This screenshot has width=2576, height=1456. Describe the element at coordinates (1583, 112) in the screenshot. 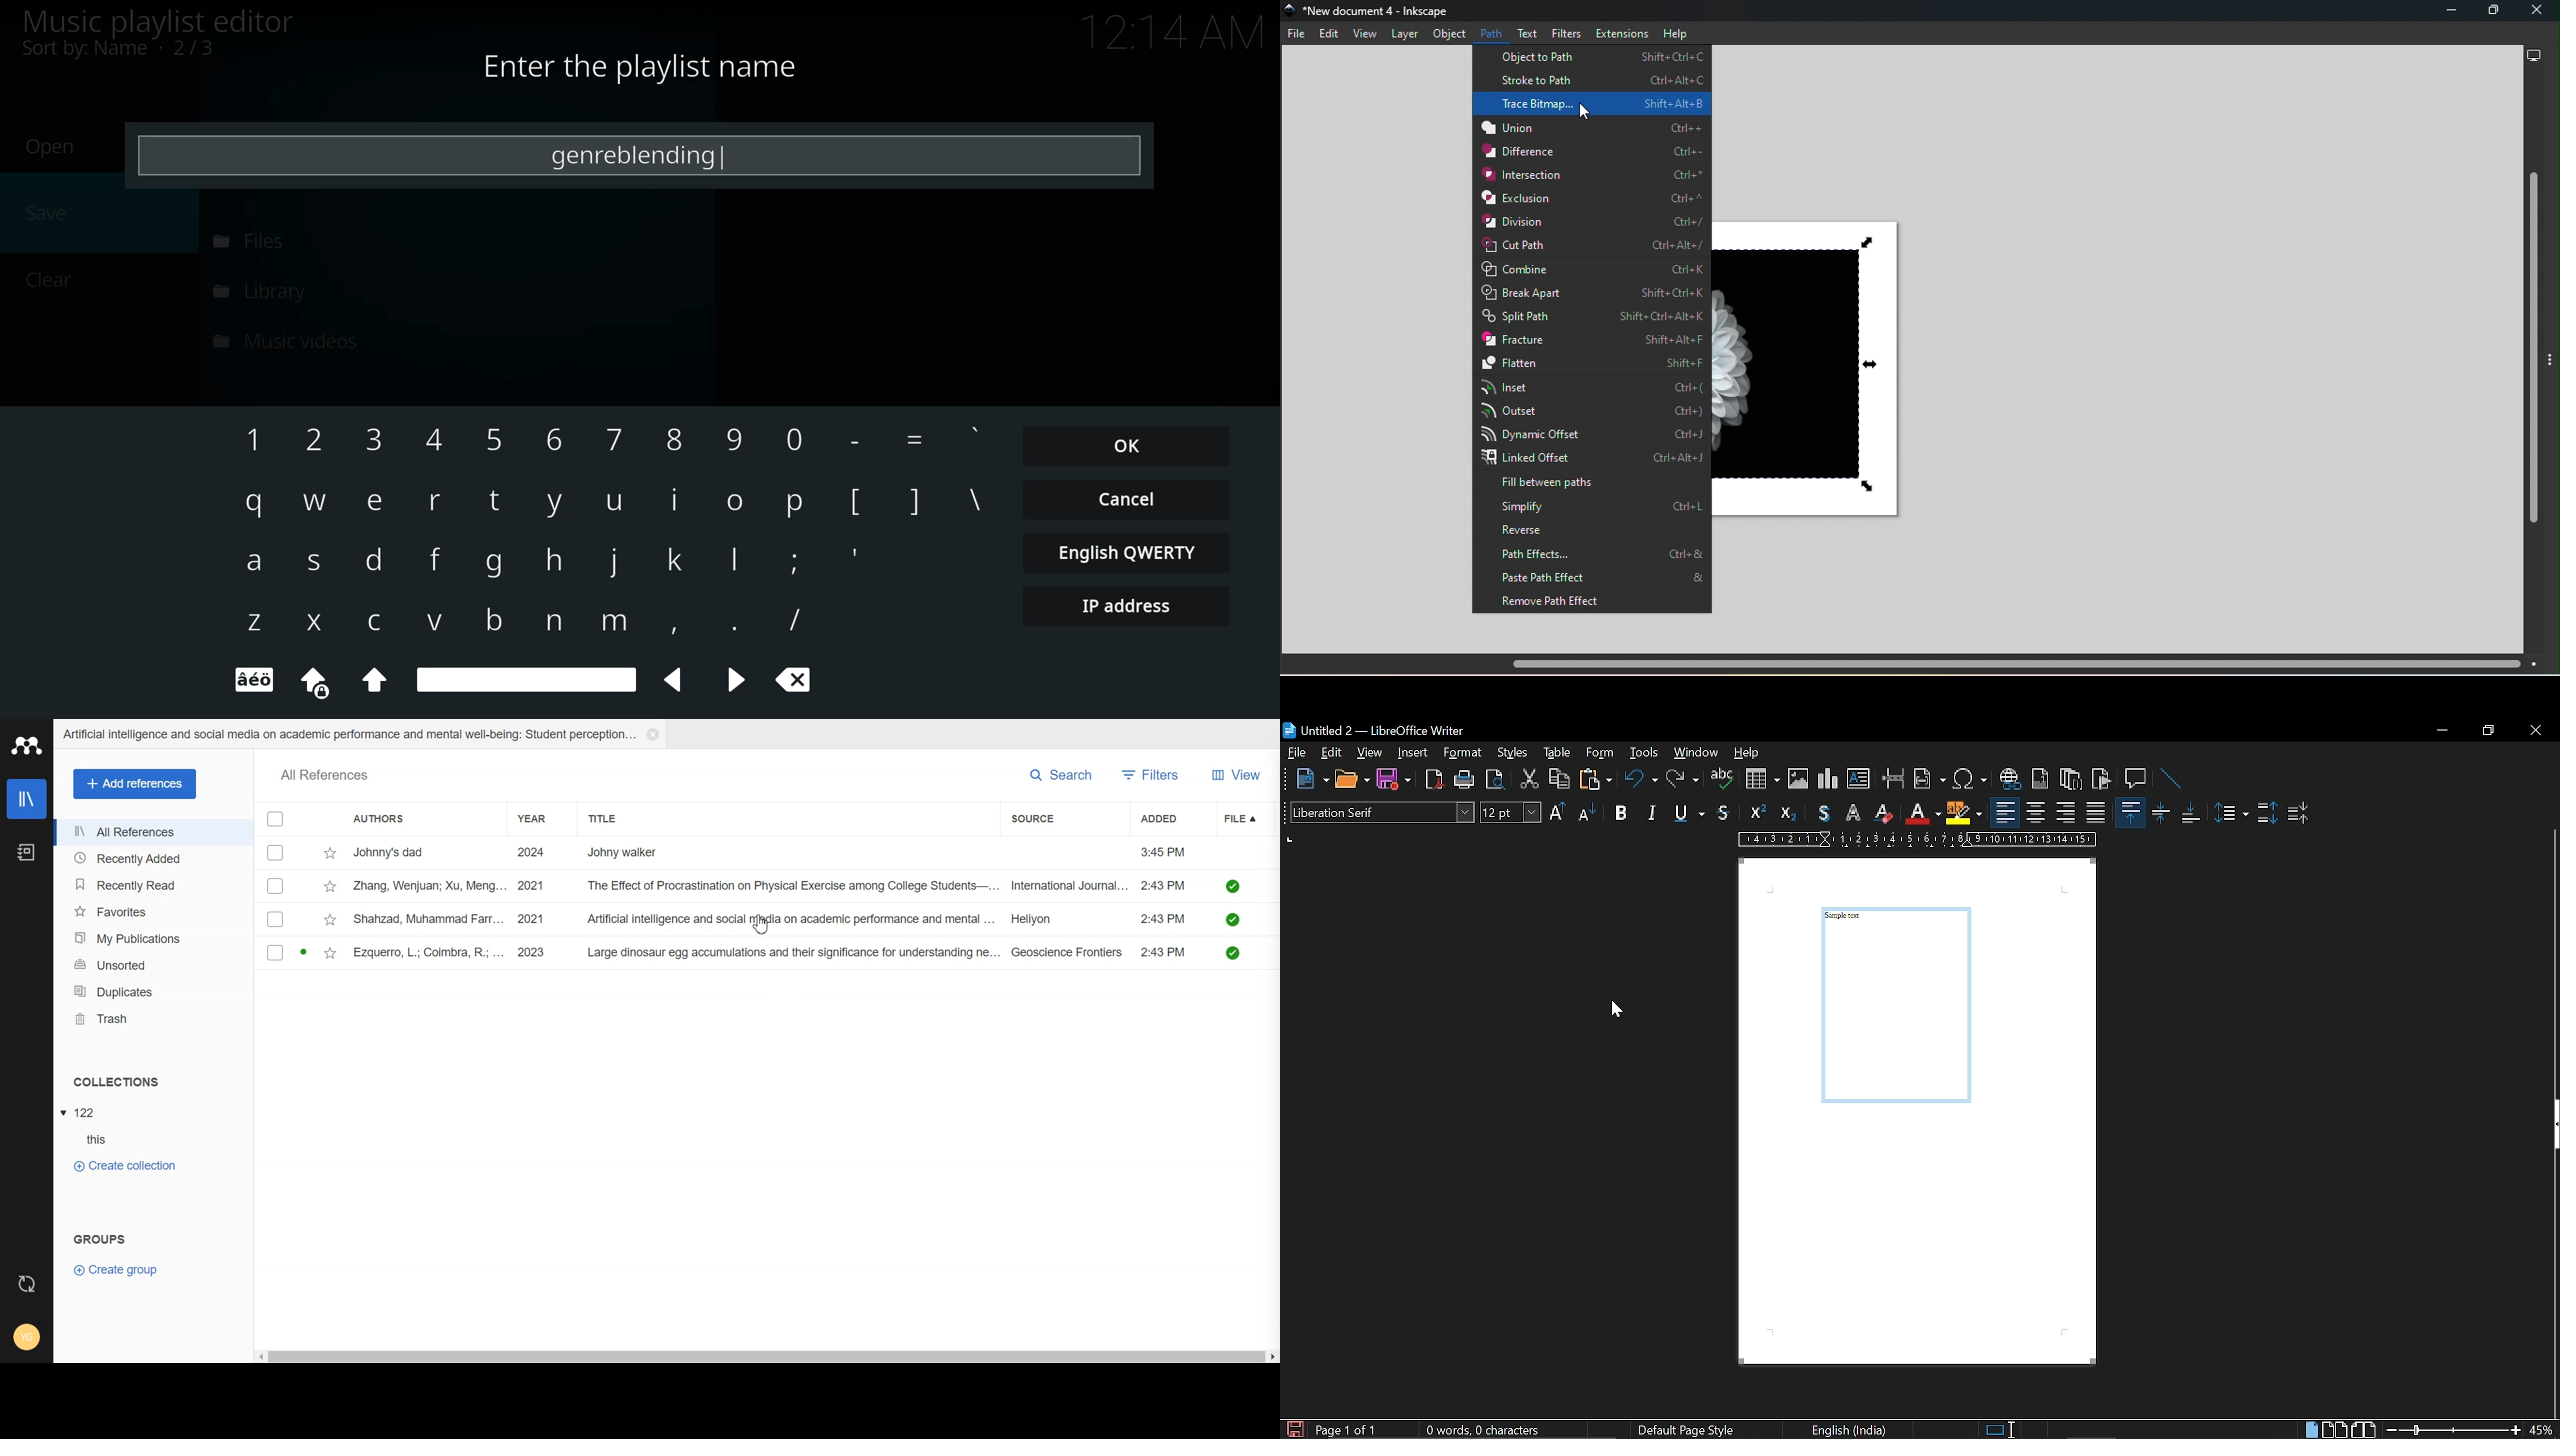

I see `cursor` at that location.